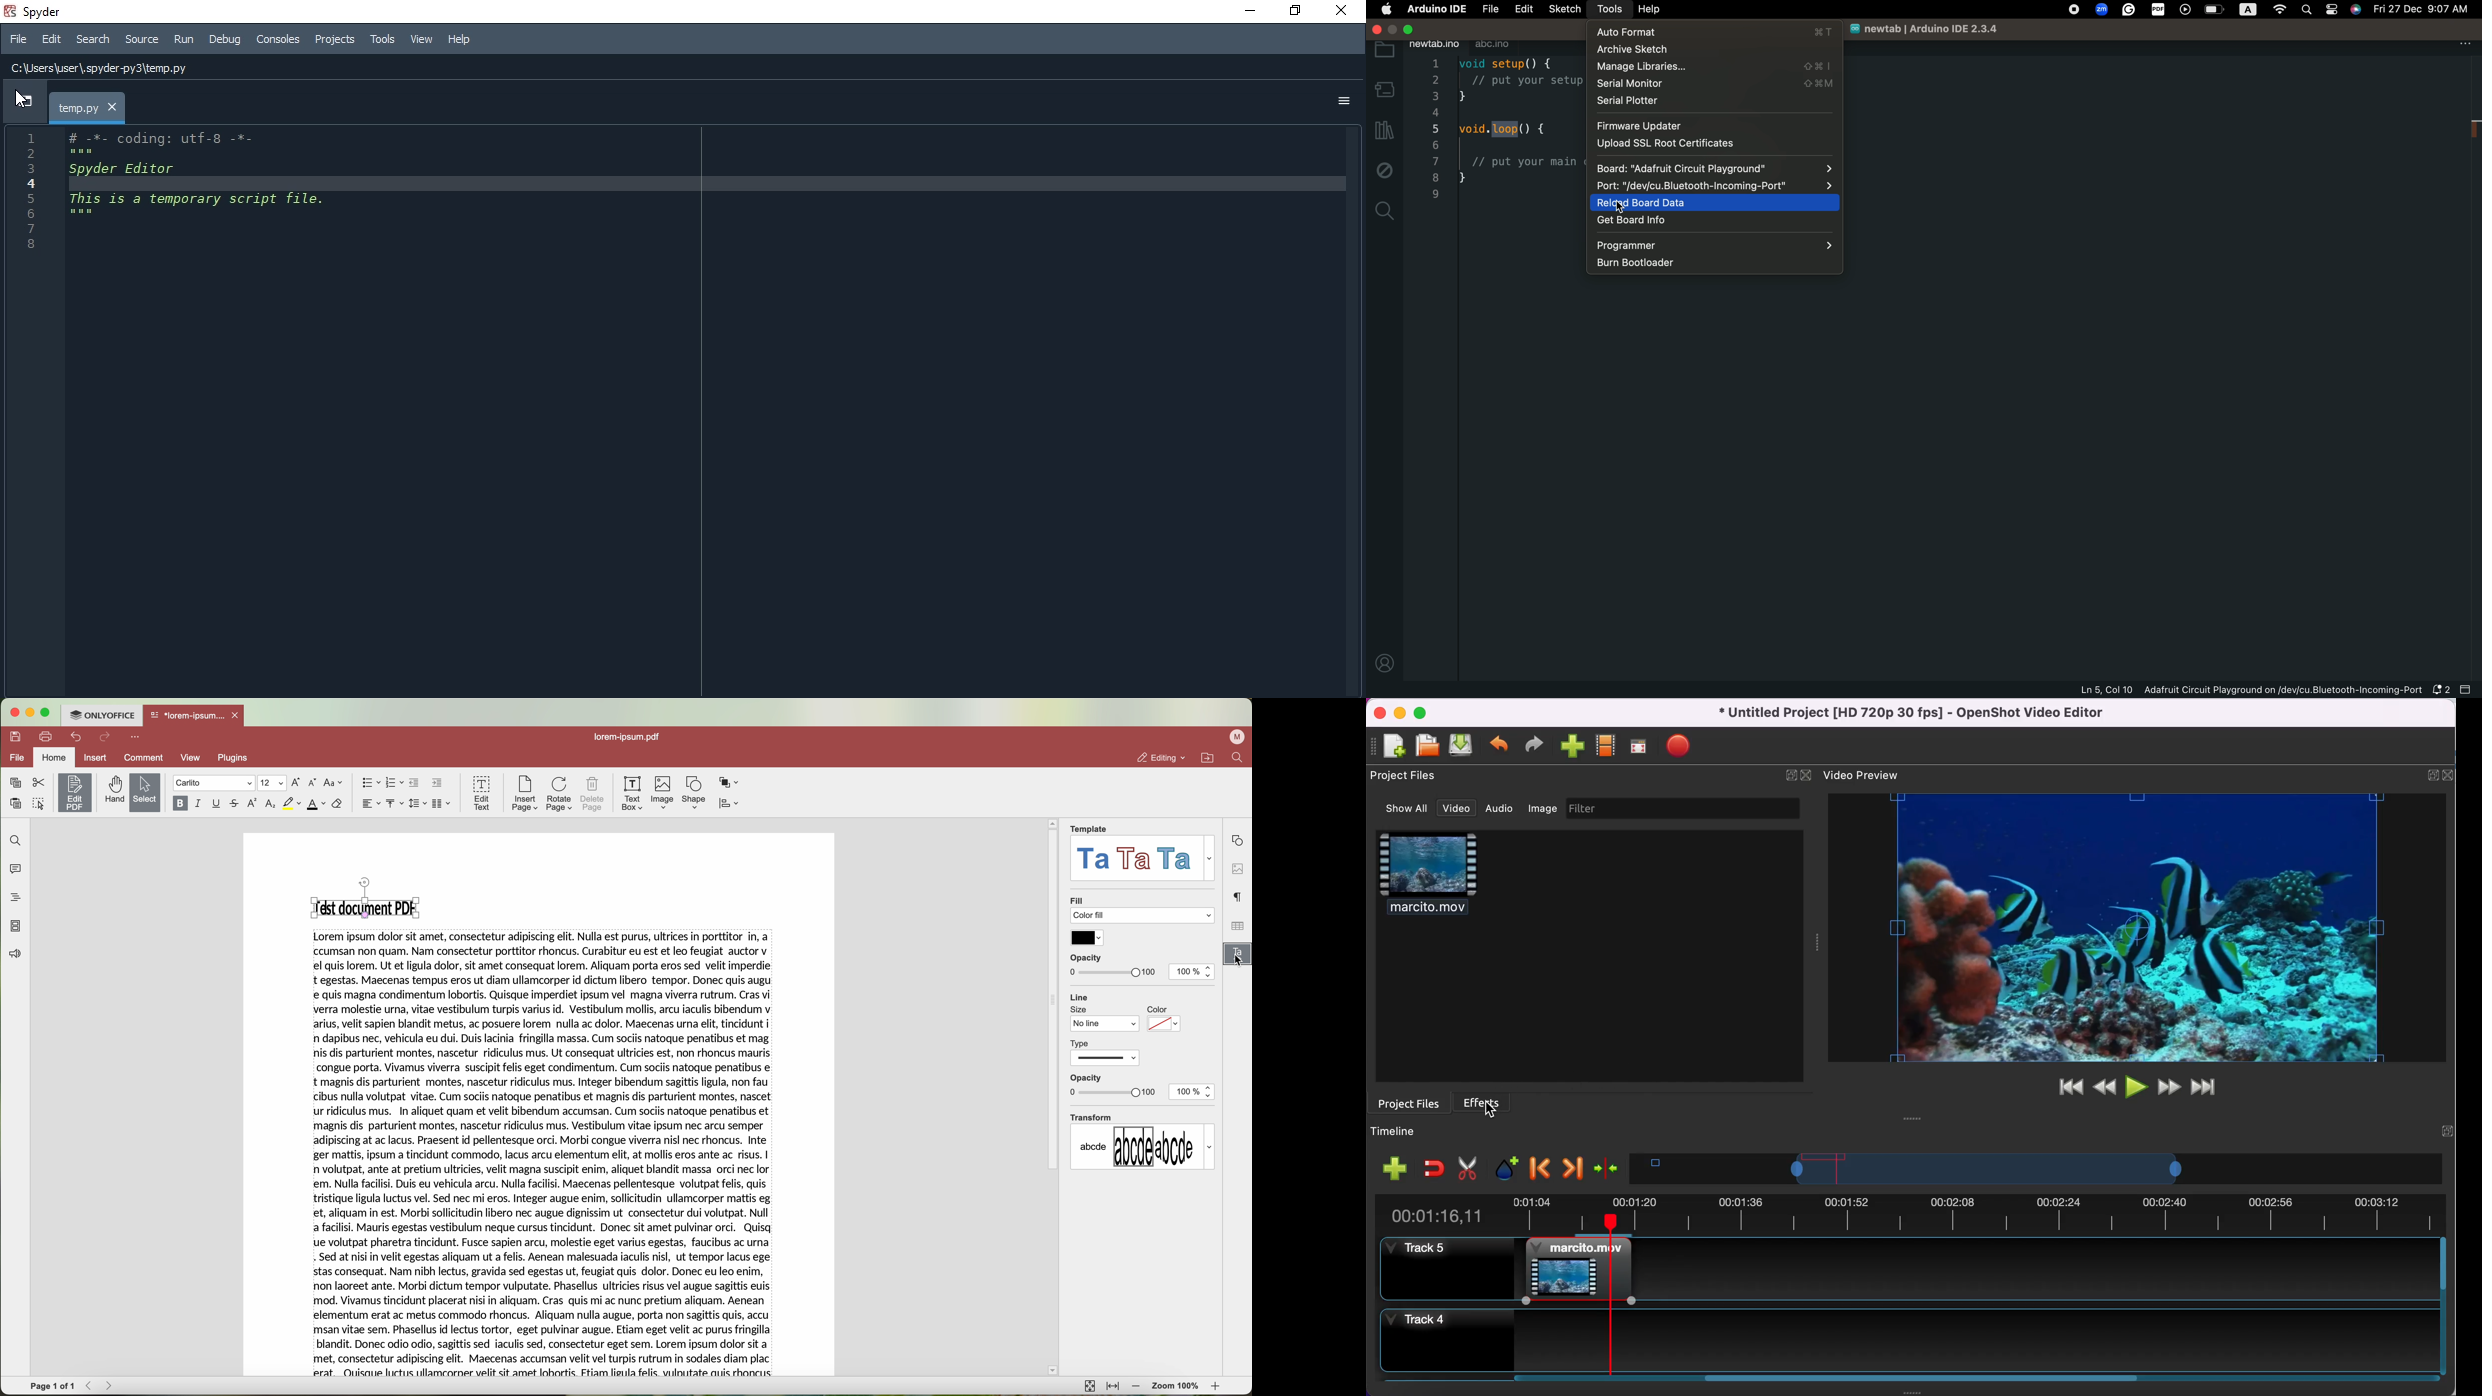 This screenshot has width=2492, height=1400. What do you see at coordinates (2136, 929) in the screenshot?
I see `video preview` at bounding box center [2136, 929].